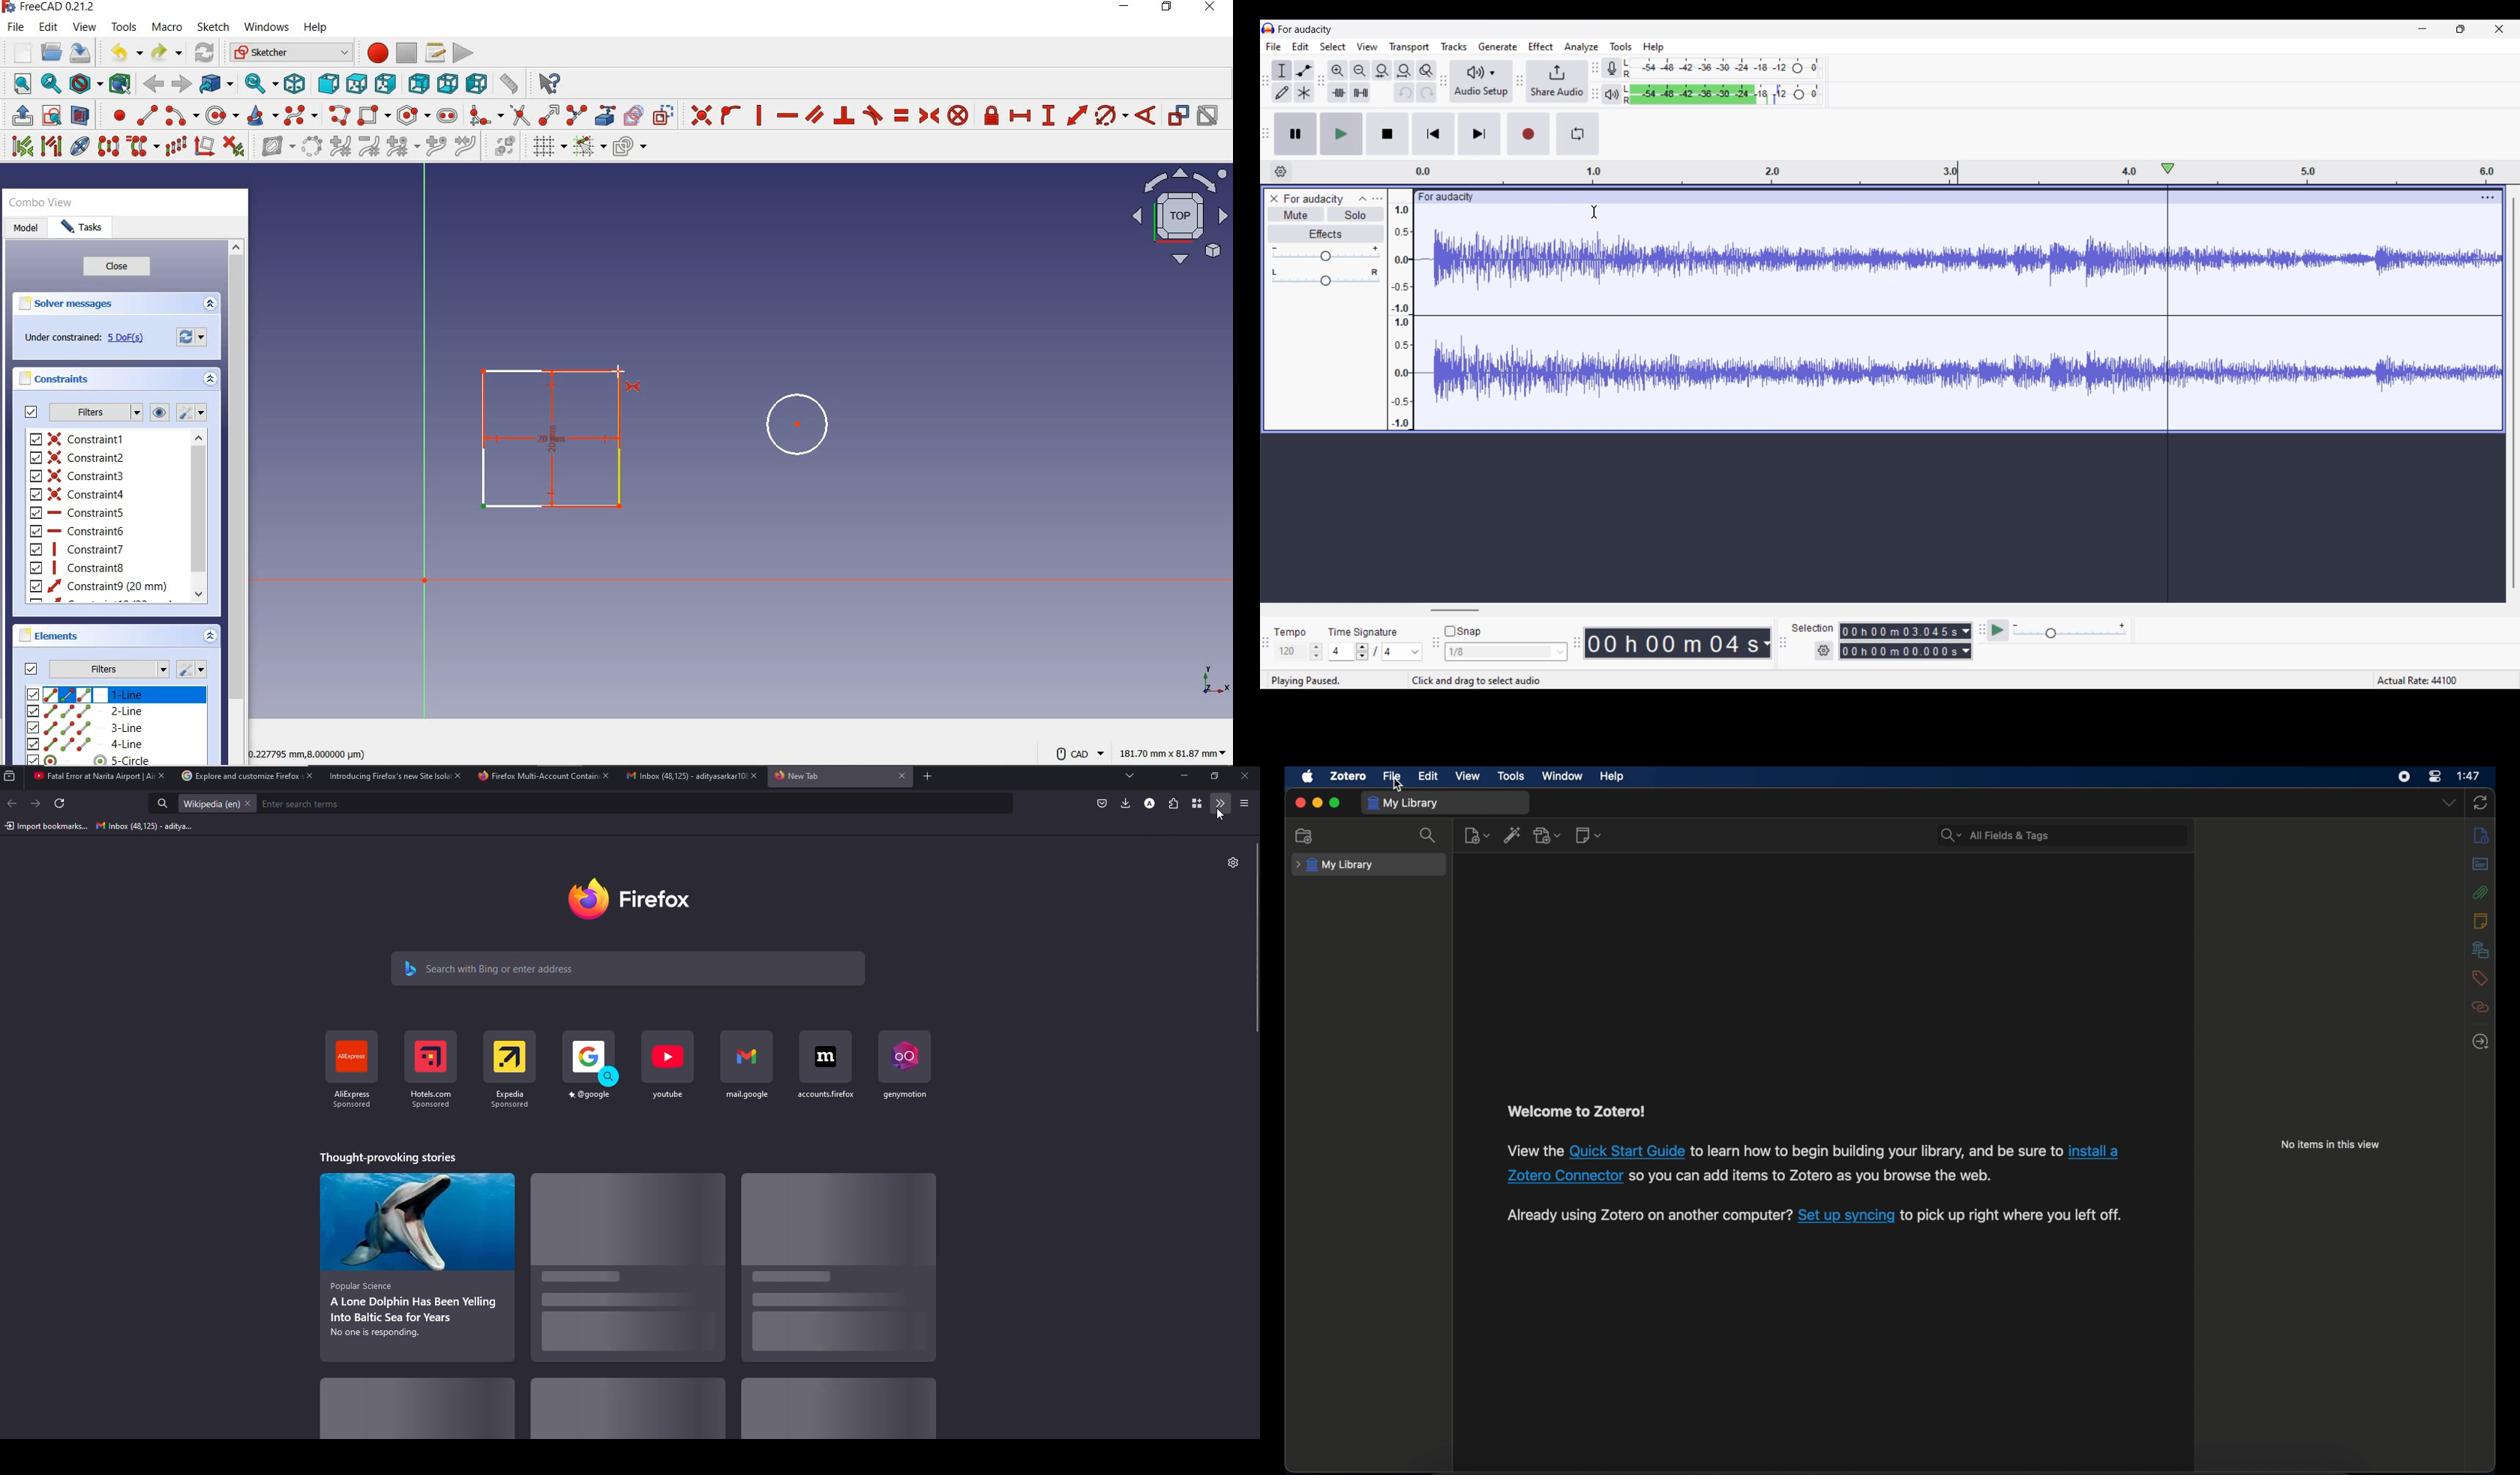 The height and width of the screenshot is (1484, 2520). What do you see at coordinates (1899, 641) in the screenshot?
I see `0 0 h 0 0 m 0 0 0 0 0 s     0 0 h 02 m 1 3 0 6 8 s` at bounding box center [1899, 641].